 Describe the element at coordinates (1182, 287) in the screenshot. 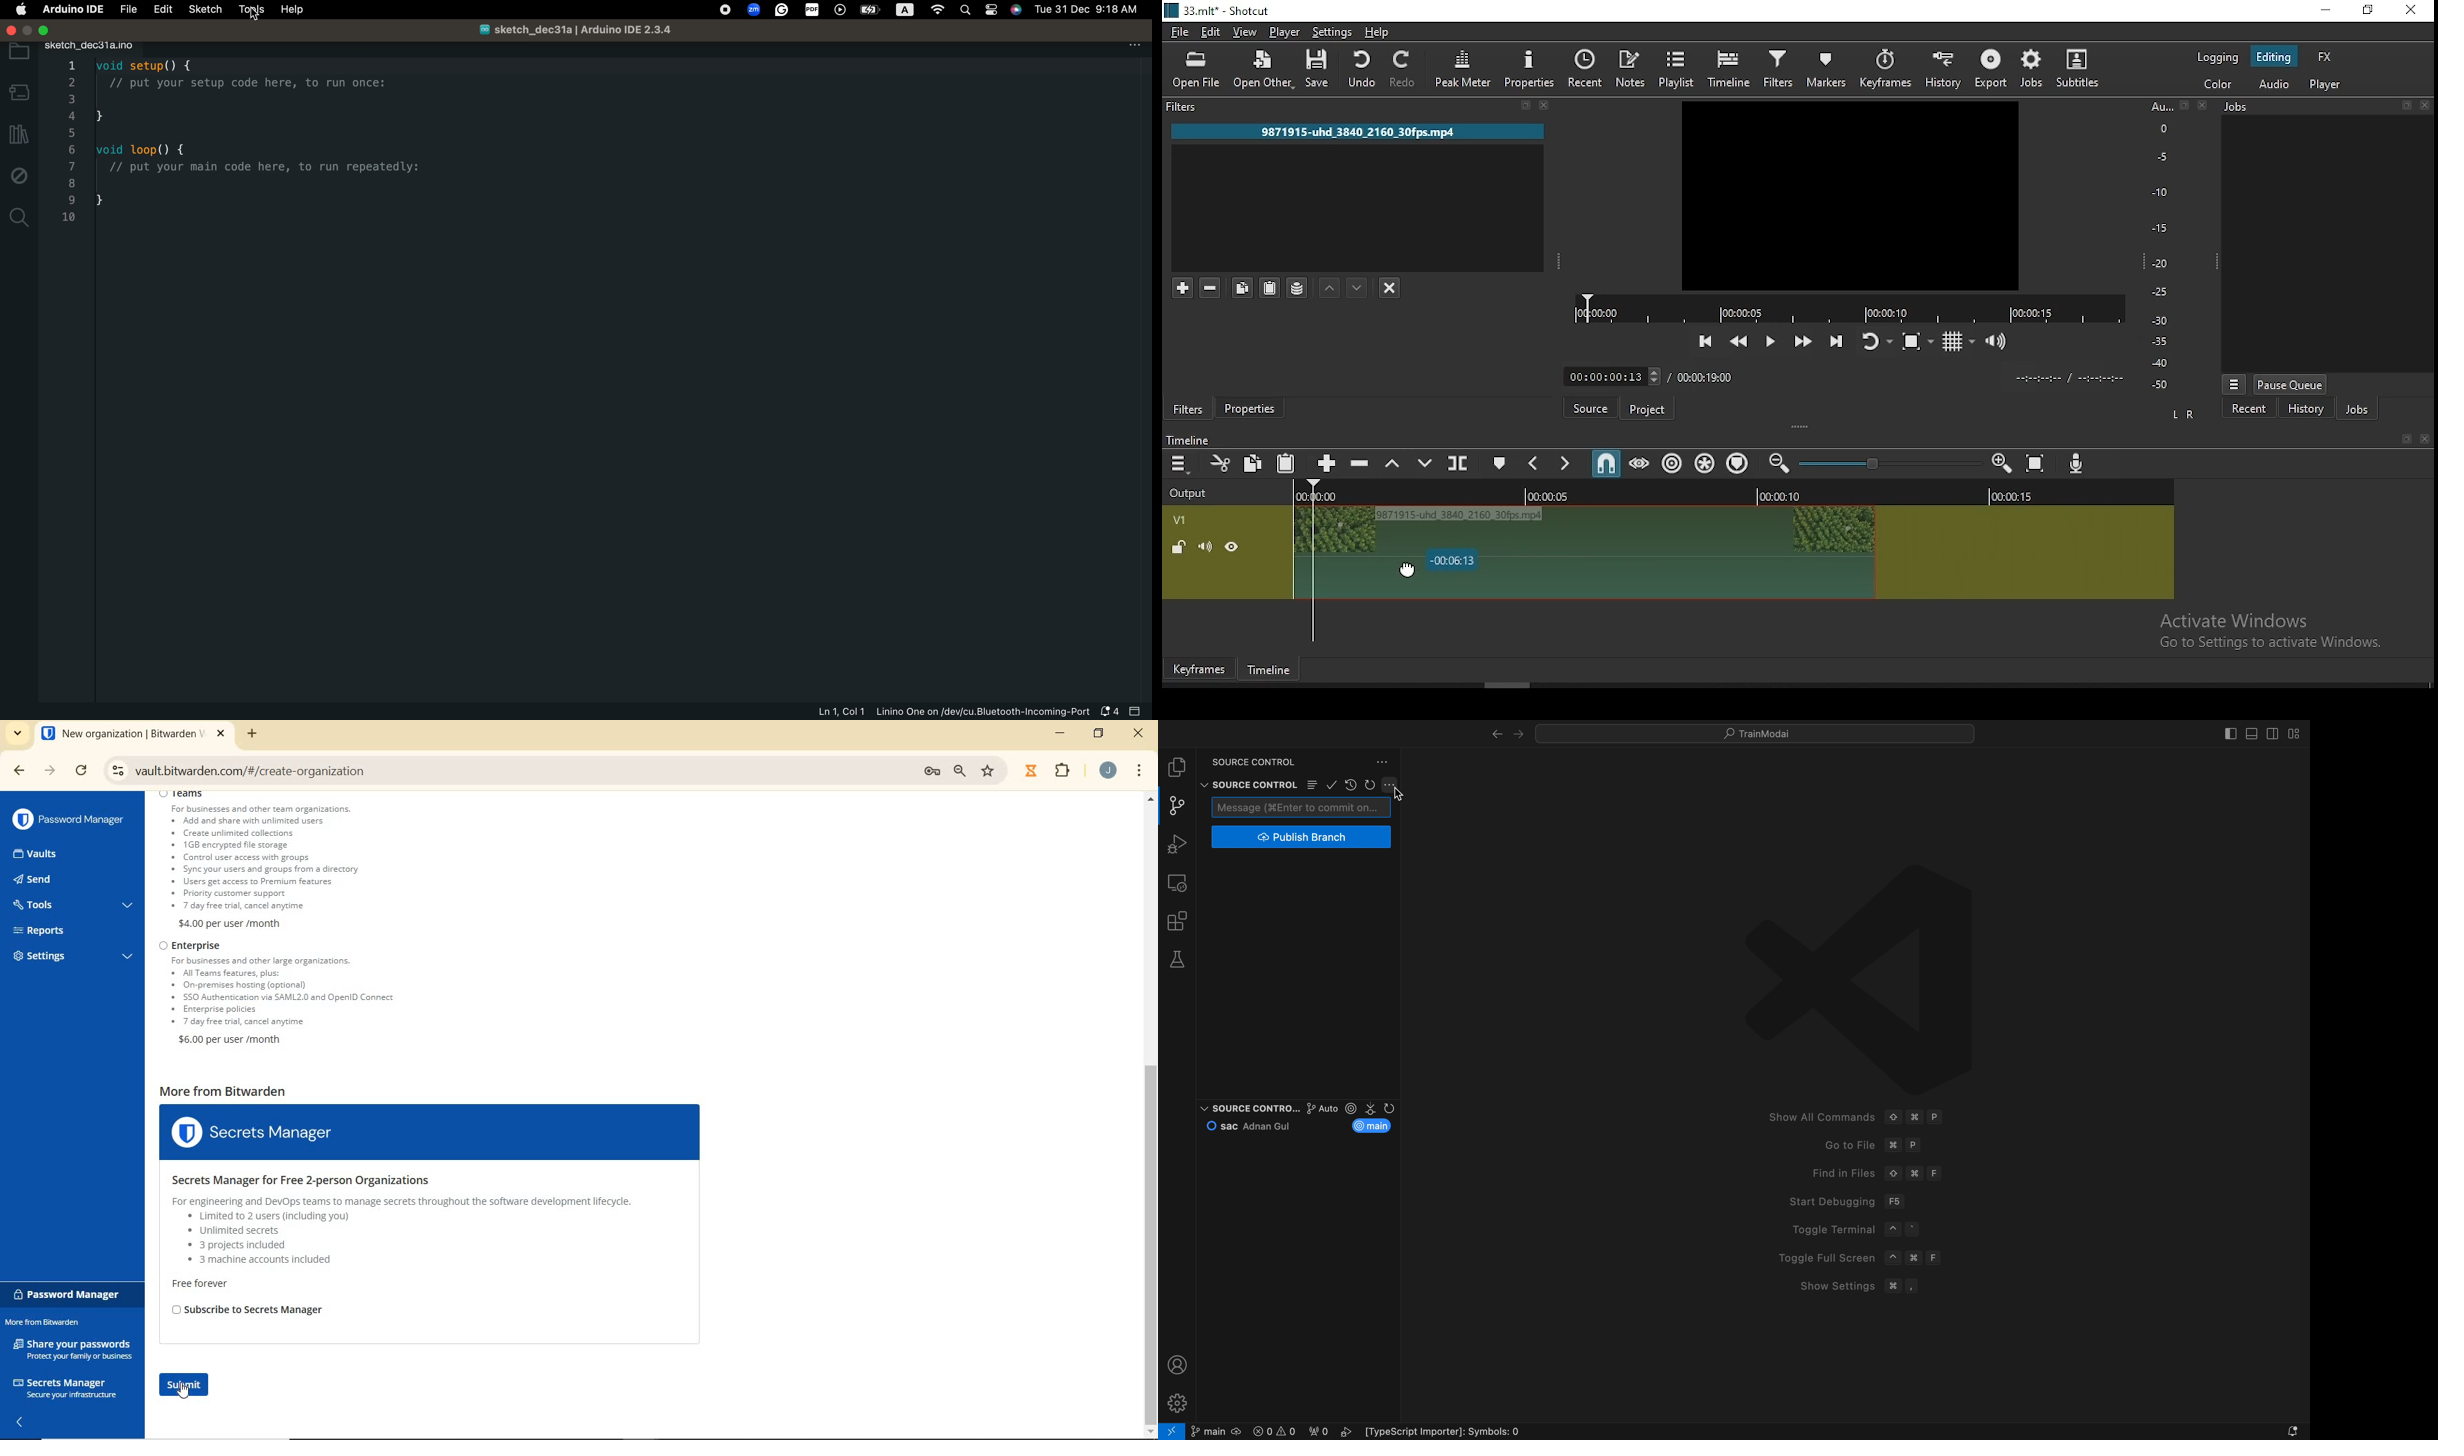

I see `add a filter` at that location.